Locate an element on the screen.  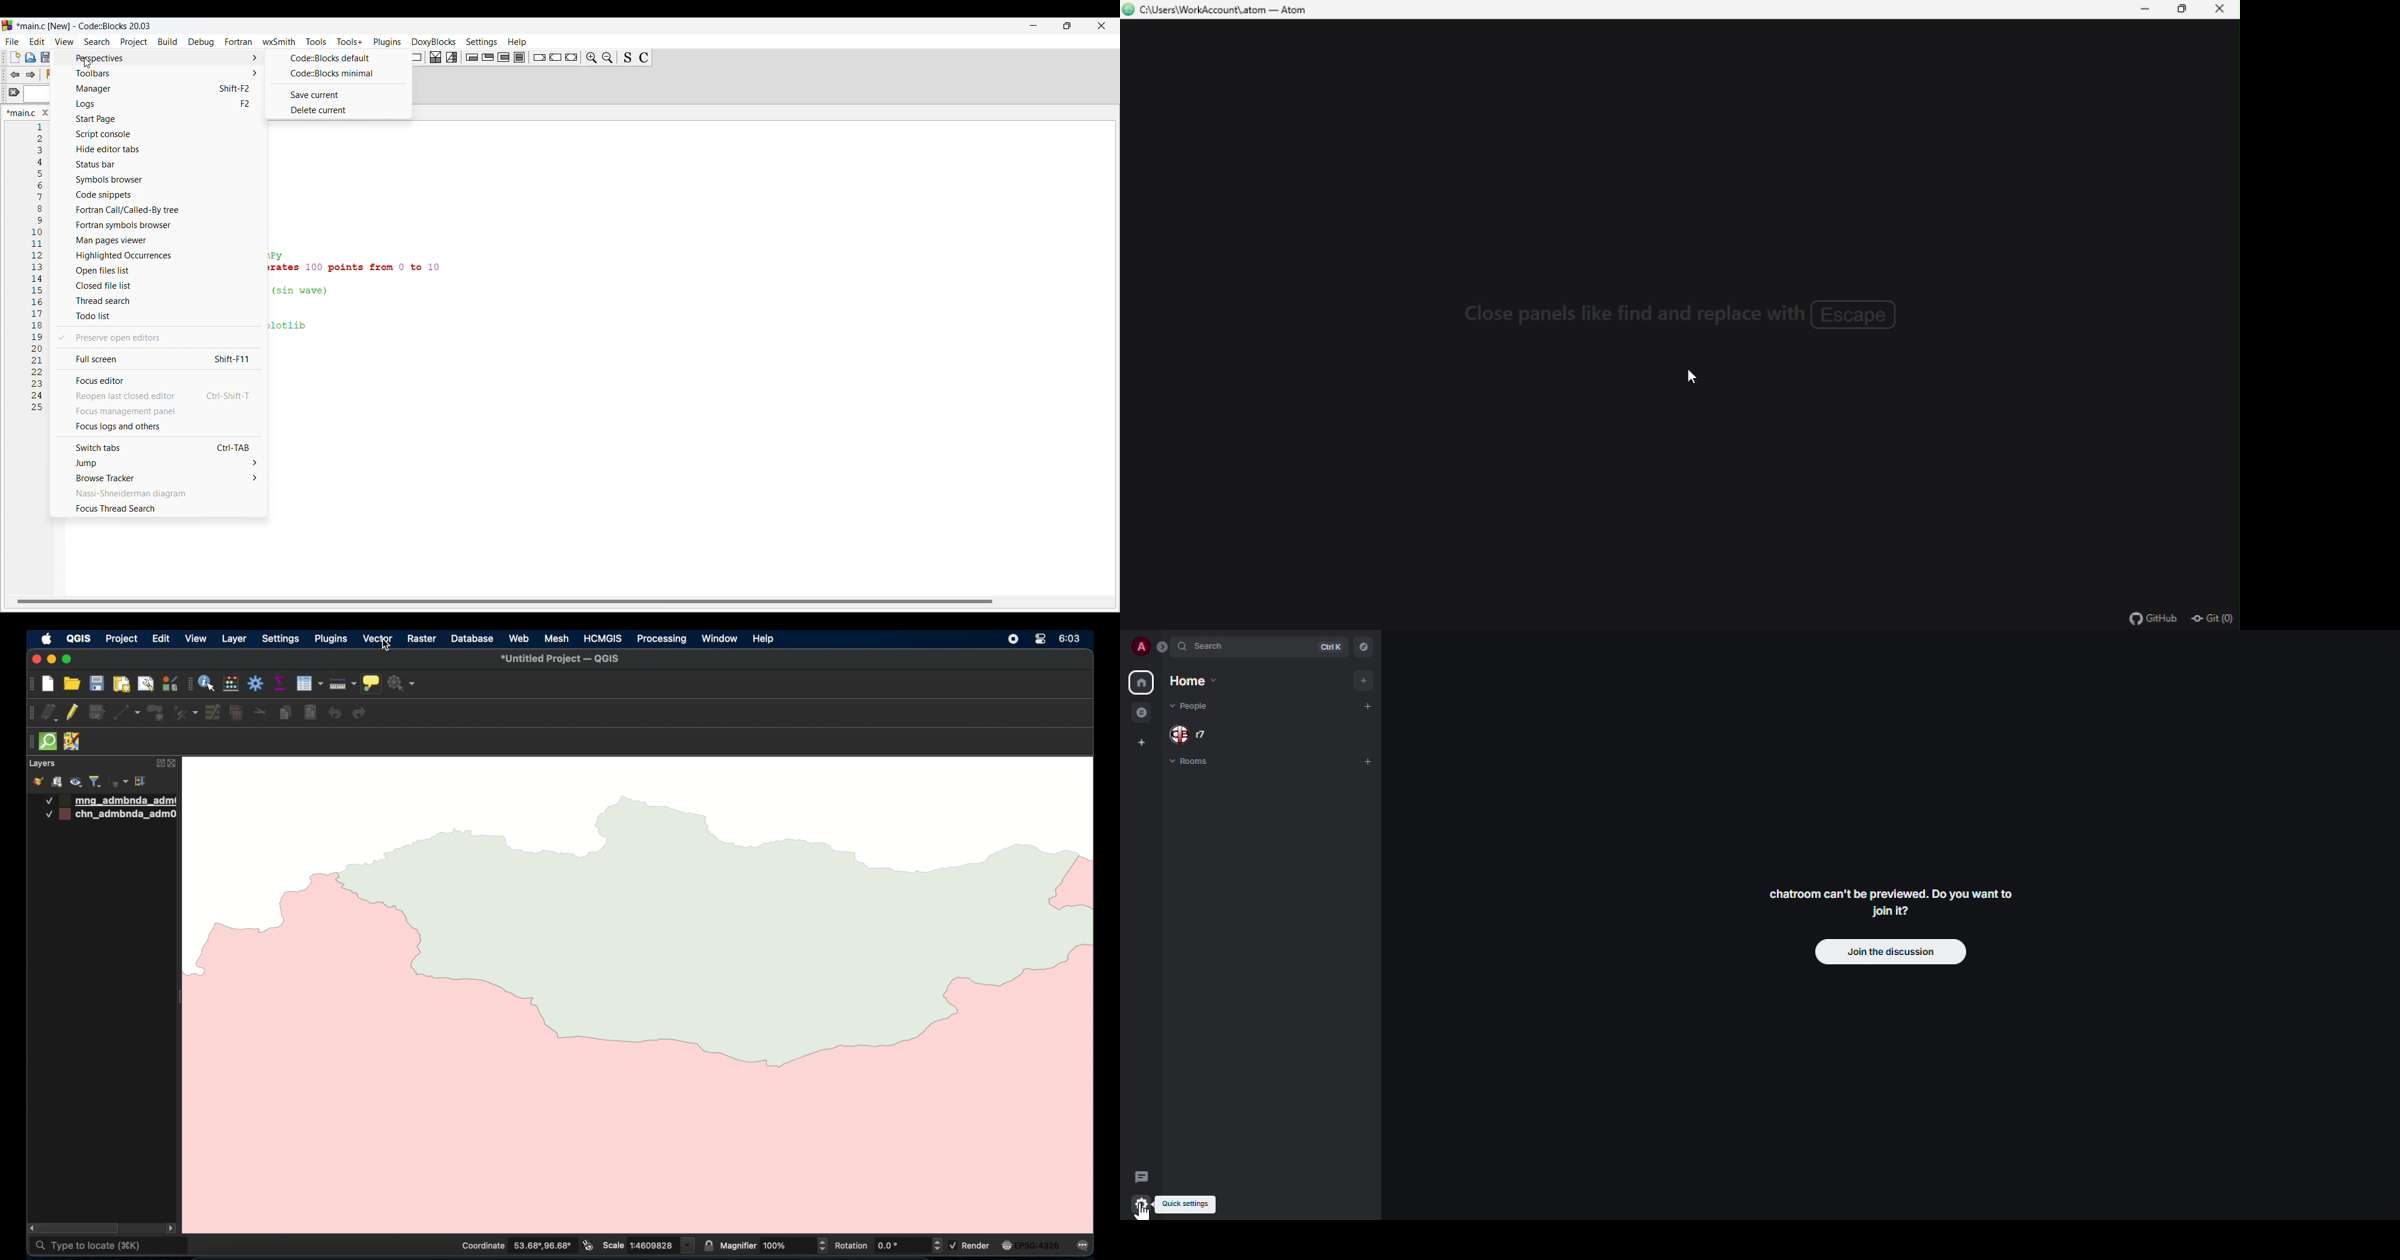
Decision is located at coordinates (436, 57).